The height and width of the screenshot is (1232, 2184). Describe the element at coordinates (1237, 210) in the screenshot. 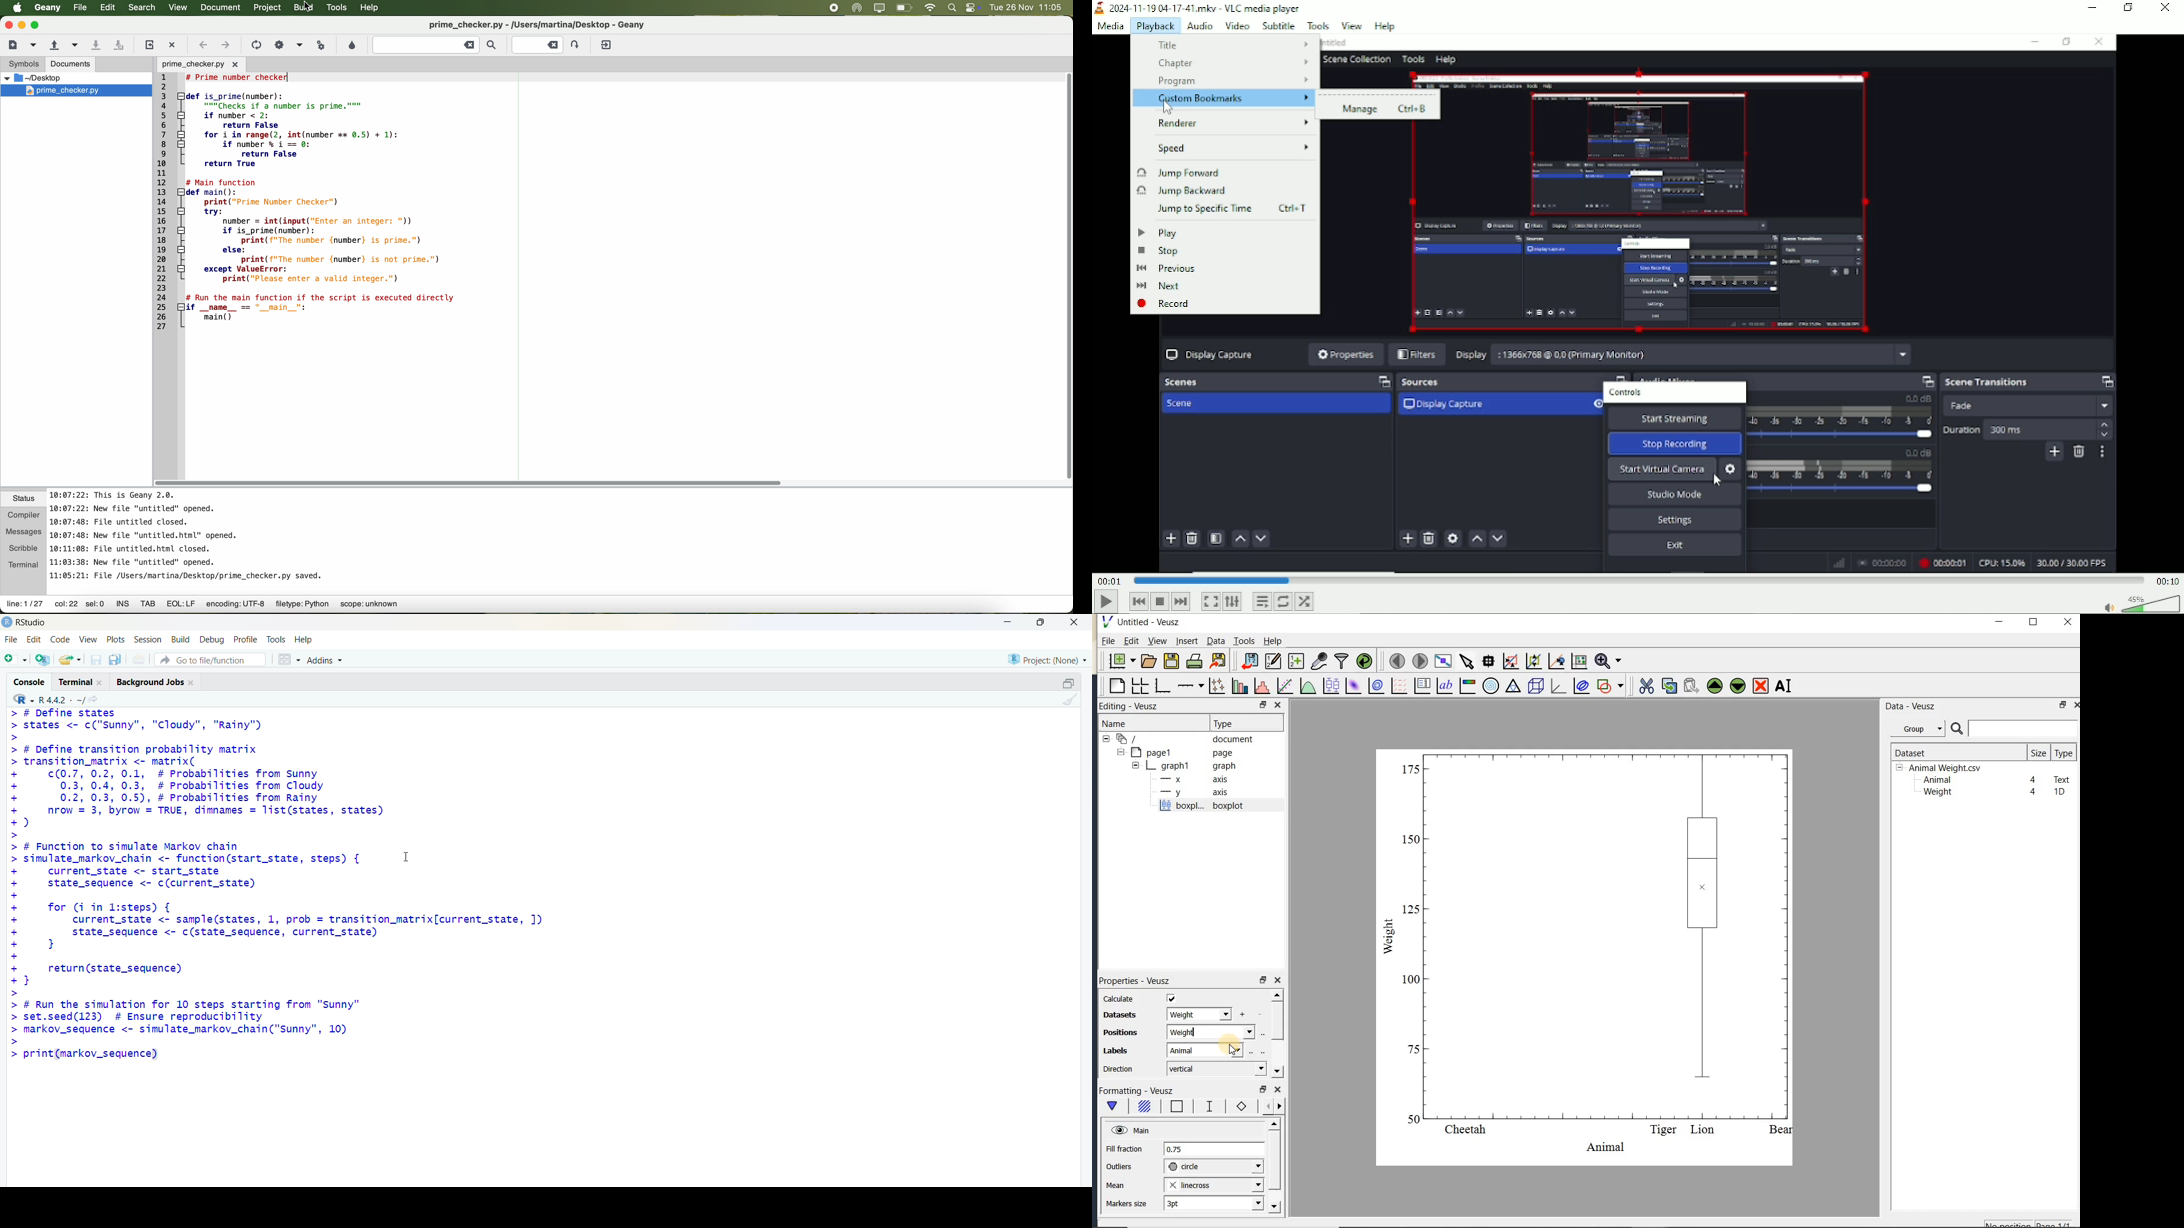

I see `Jump to specific time` at that location.